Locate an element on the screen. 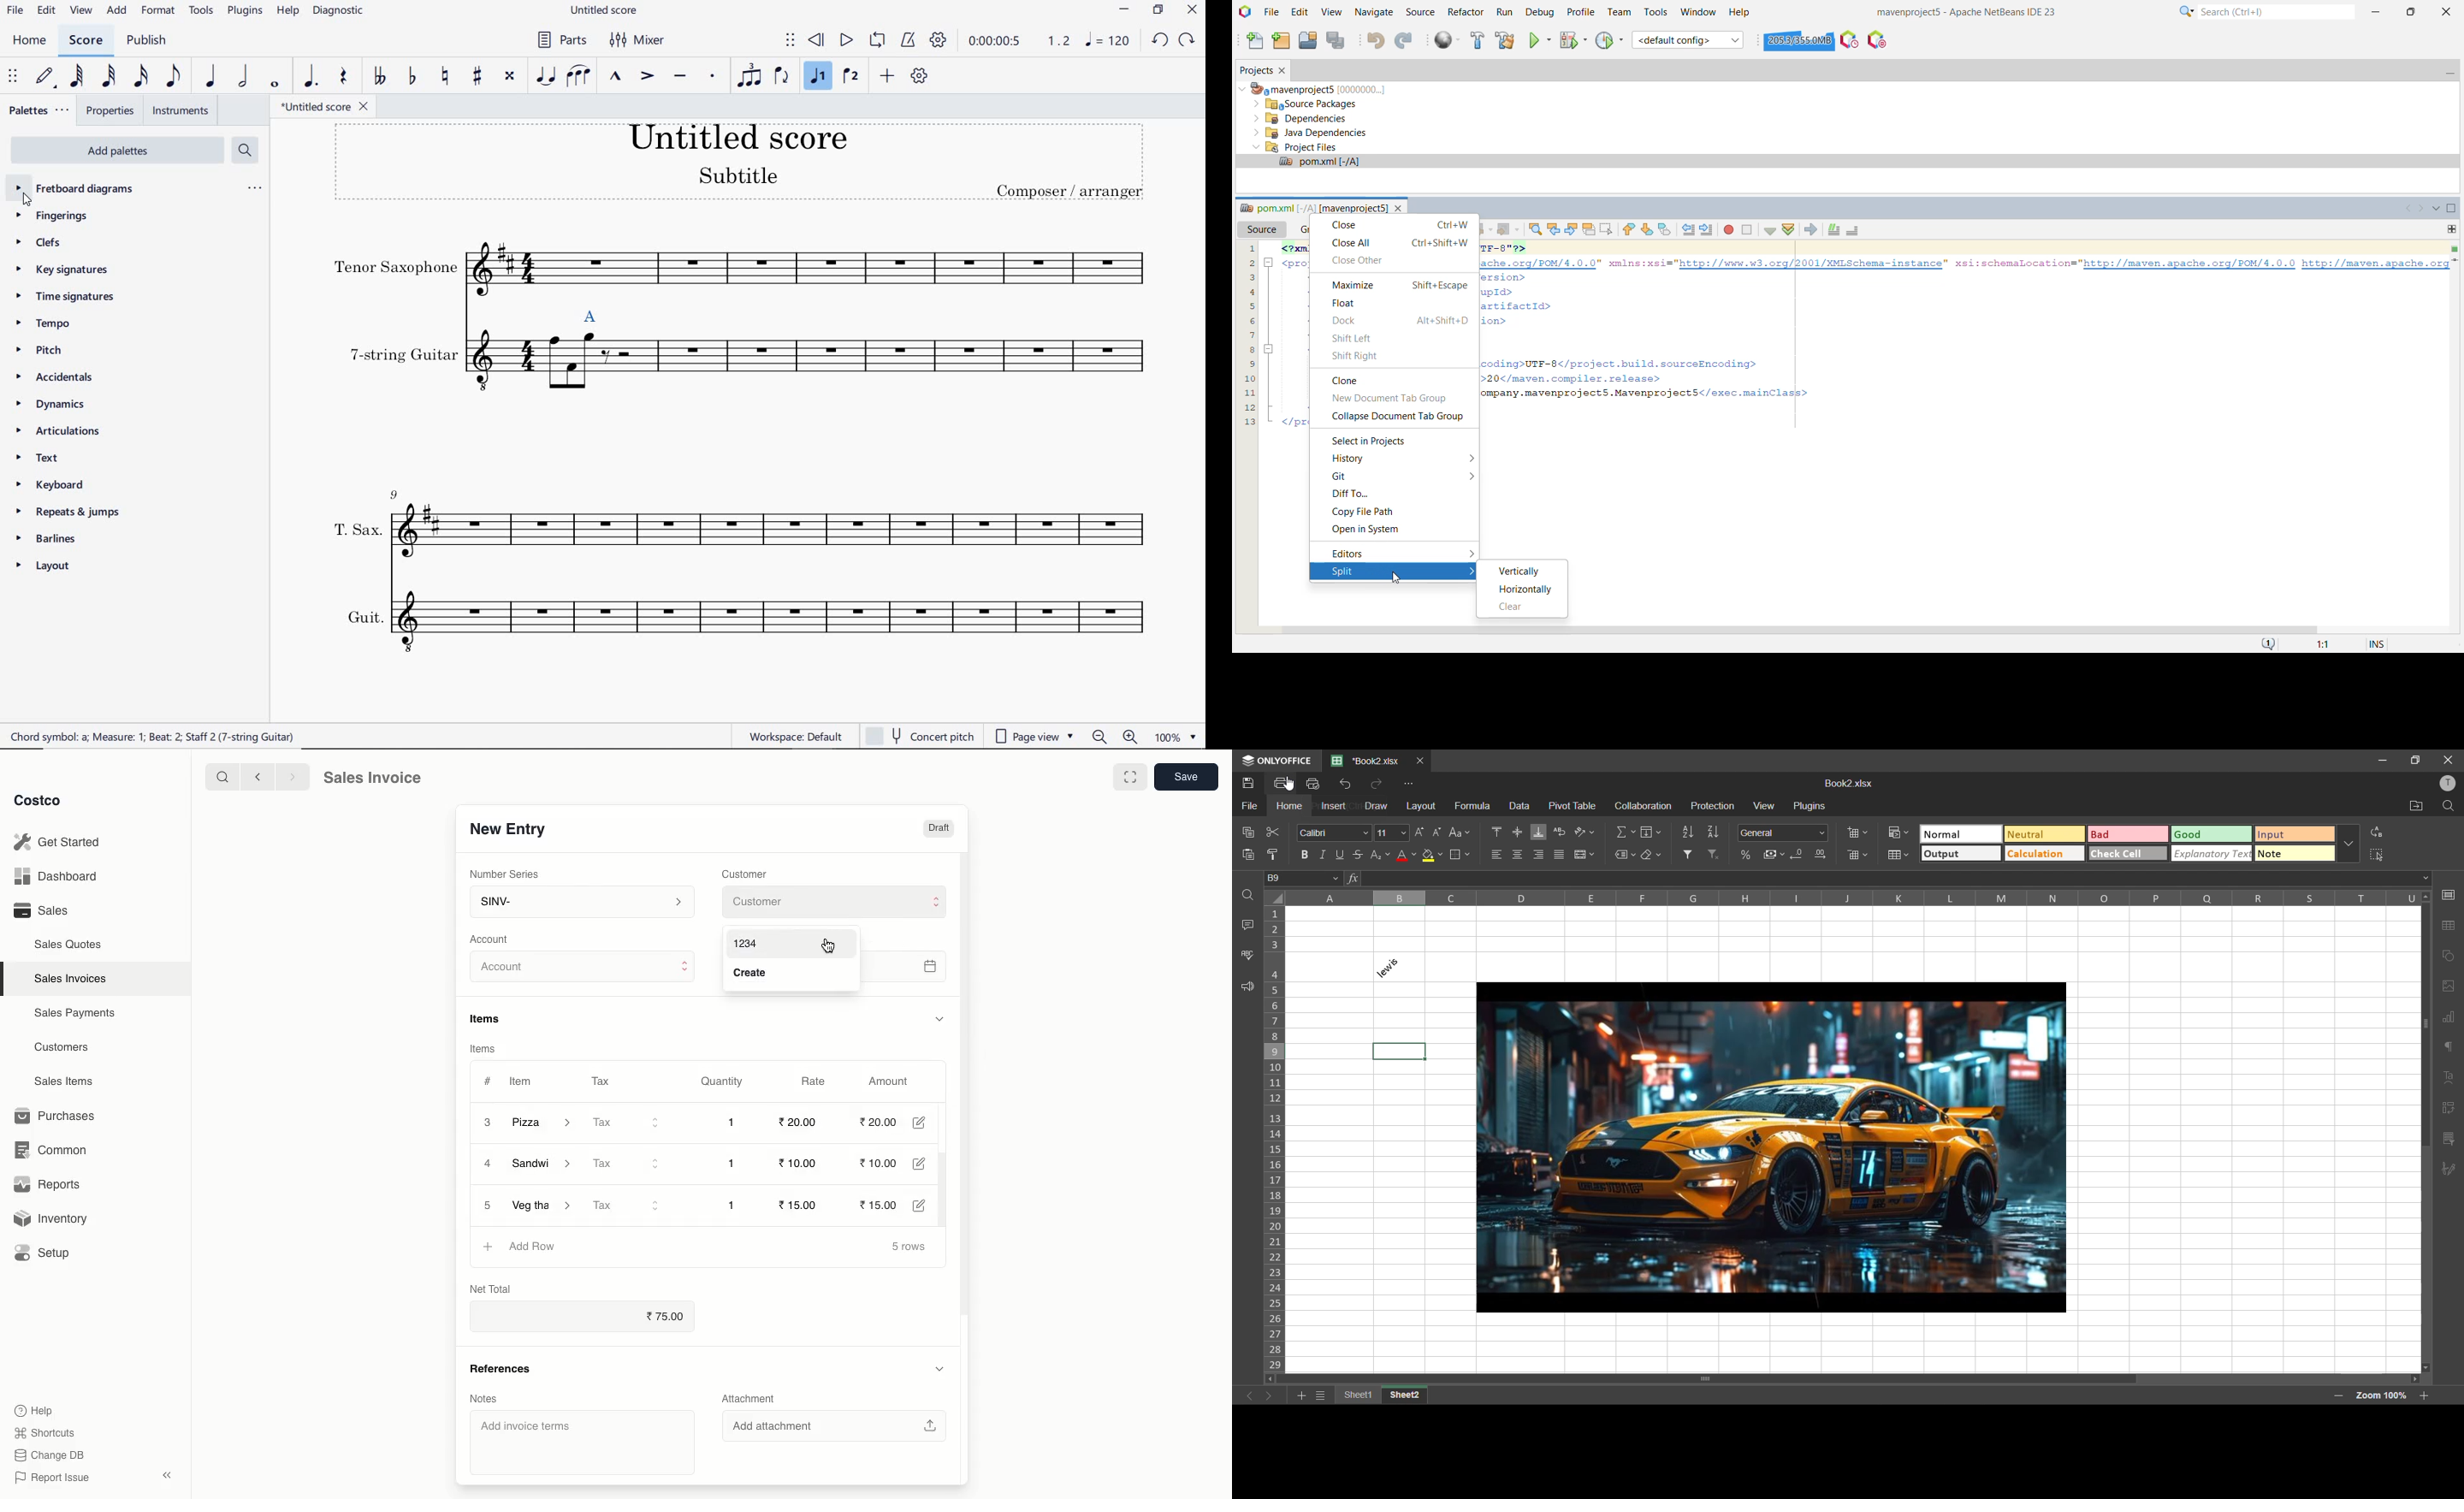 The width and height of the screenshot is (2464, 1512). MINIMIZE is located at coordinates (1123, 10).